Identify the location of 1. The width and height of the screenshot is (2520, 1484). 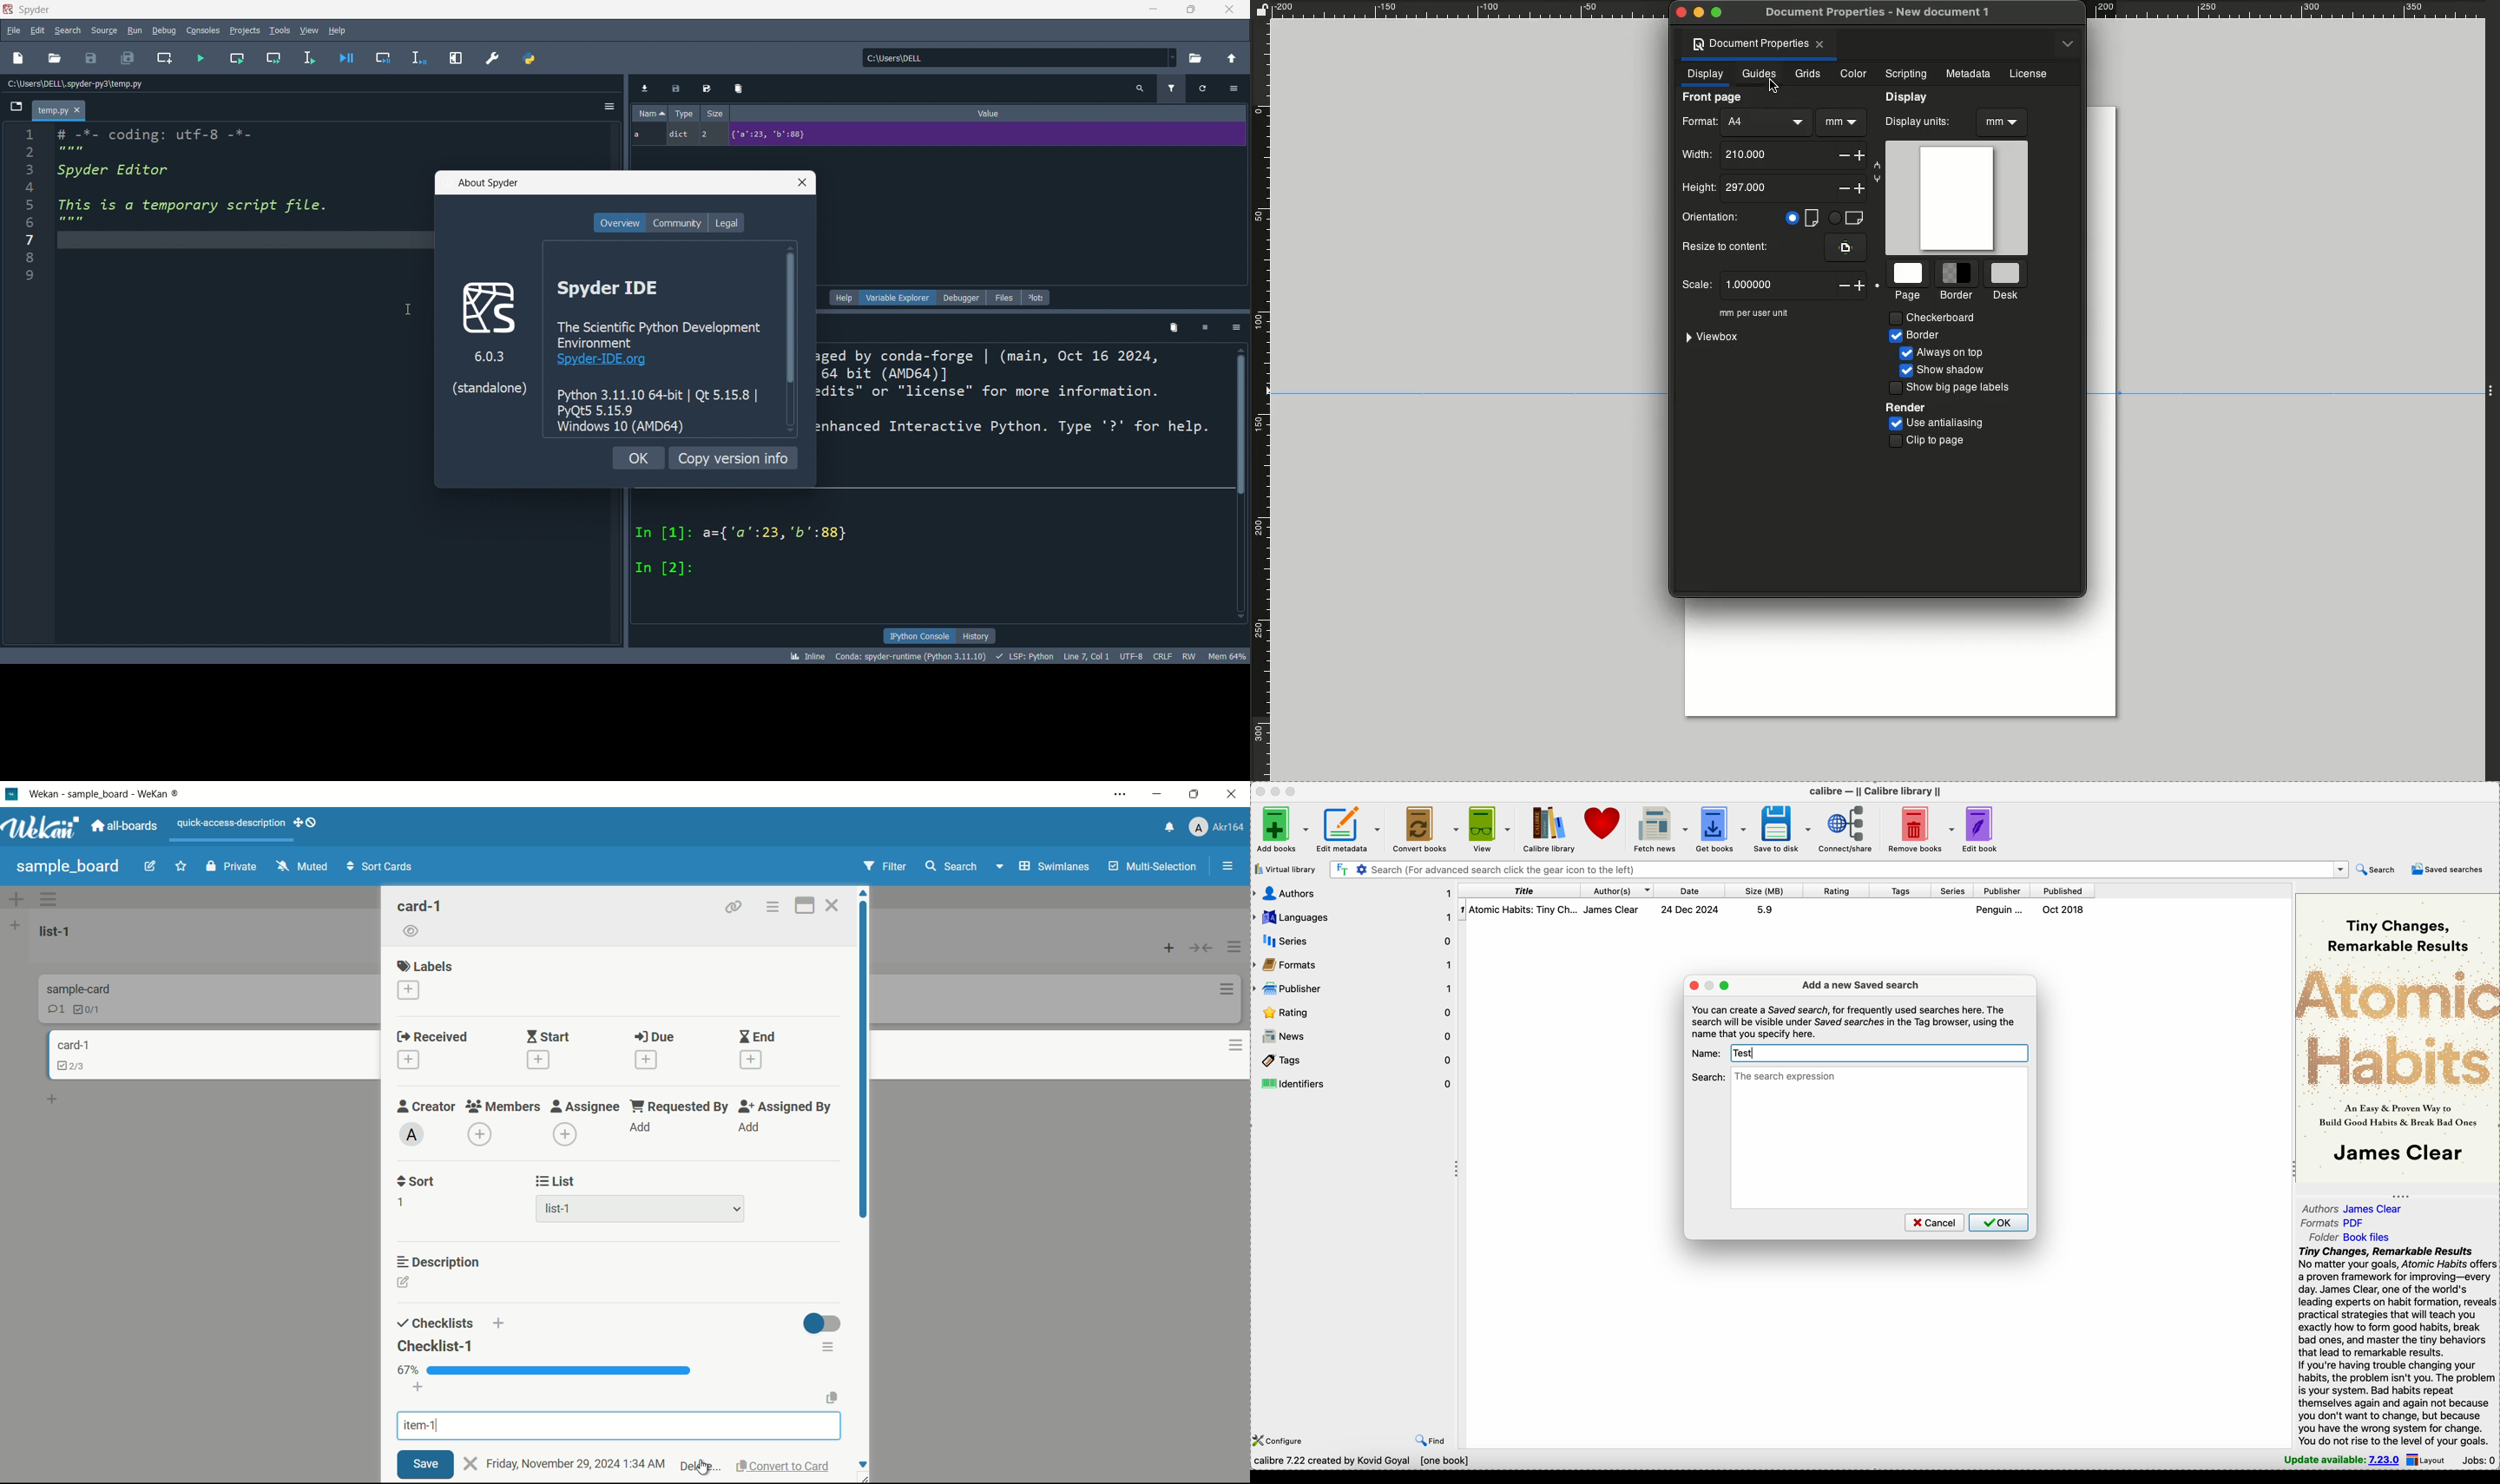
(401, 1204).